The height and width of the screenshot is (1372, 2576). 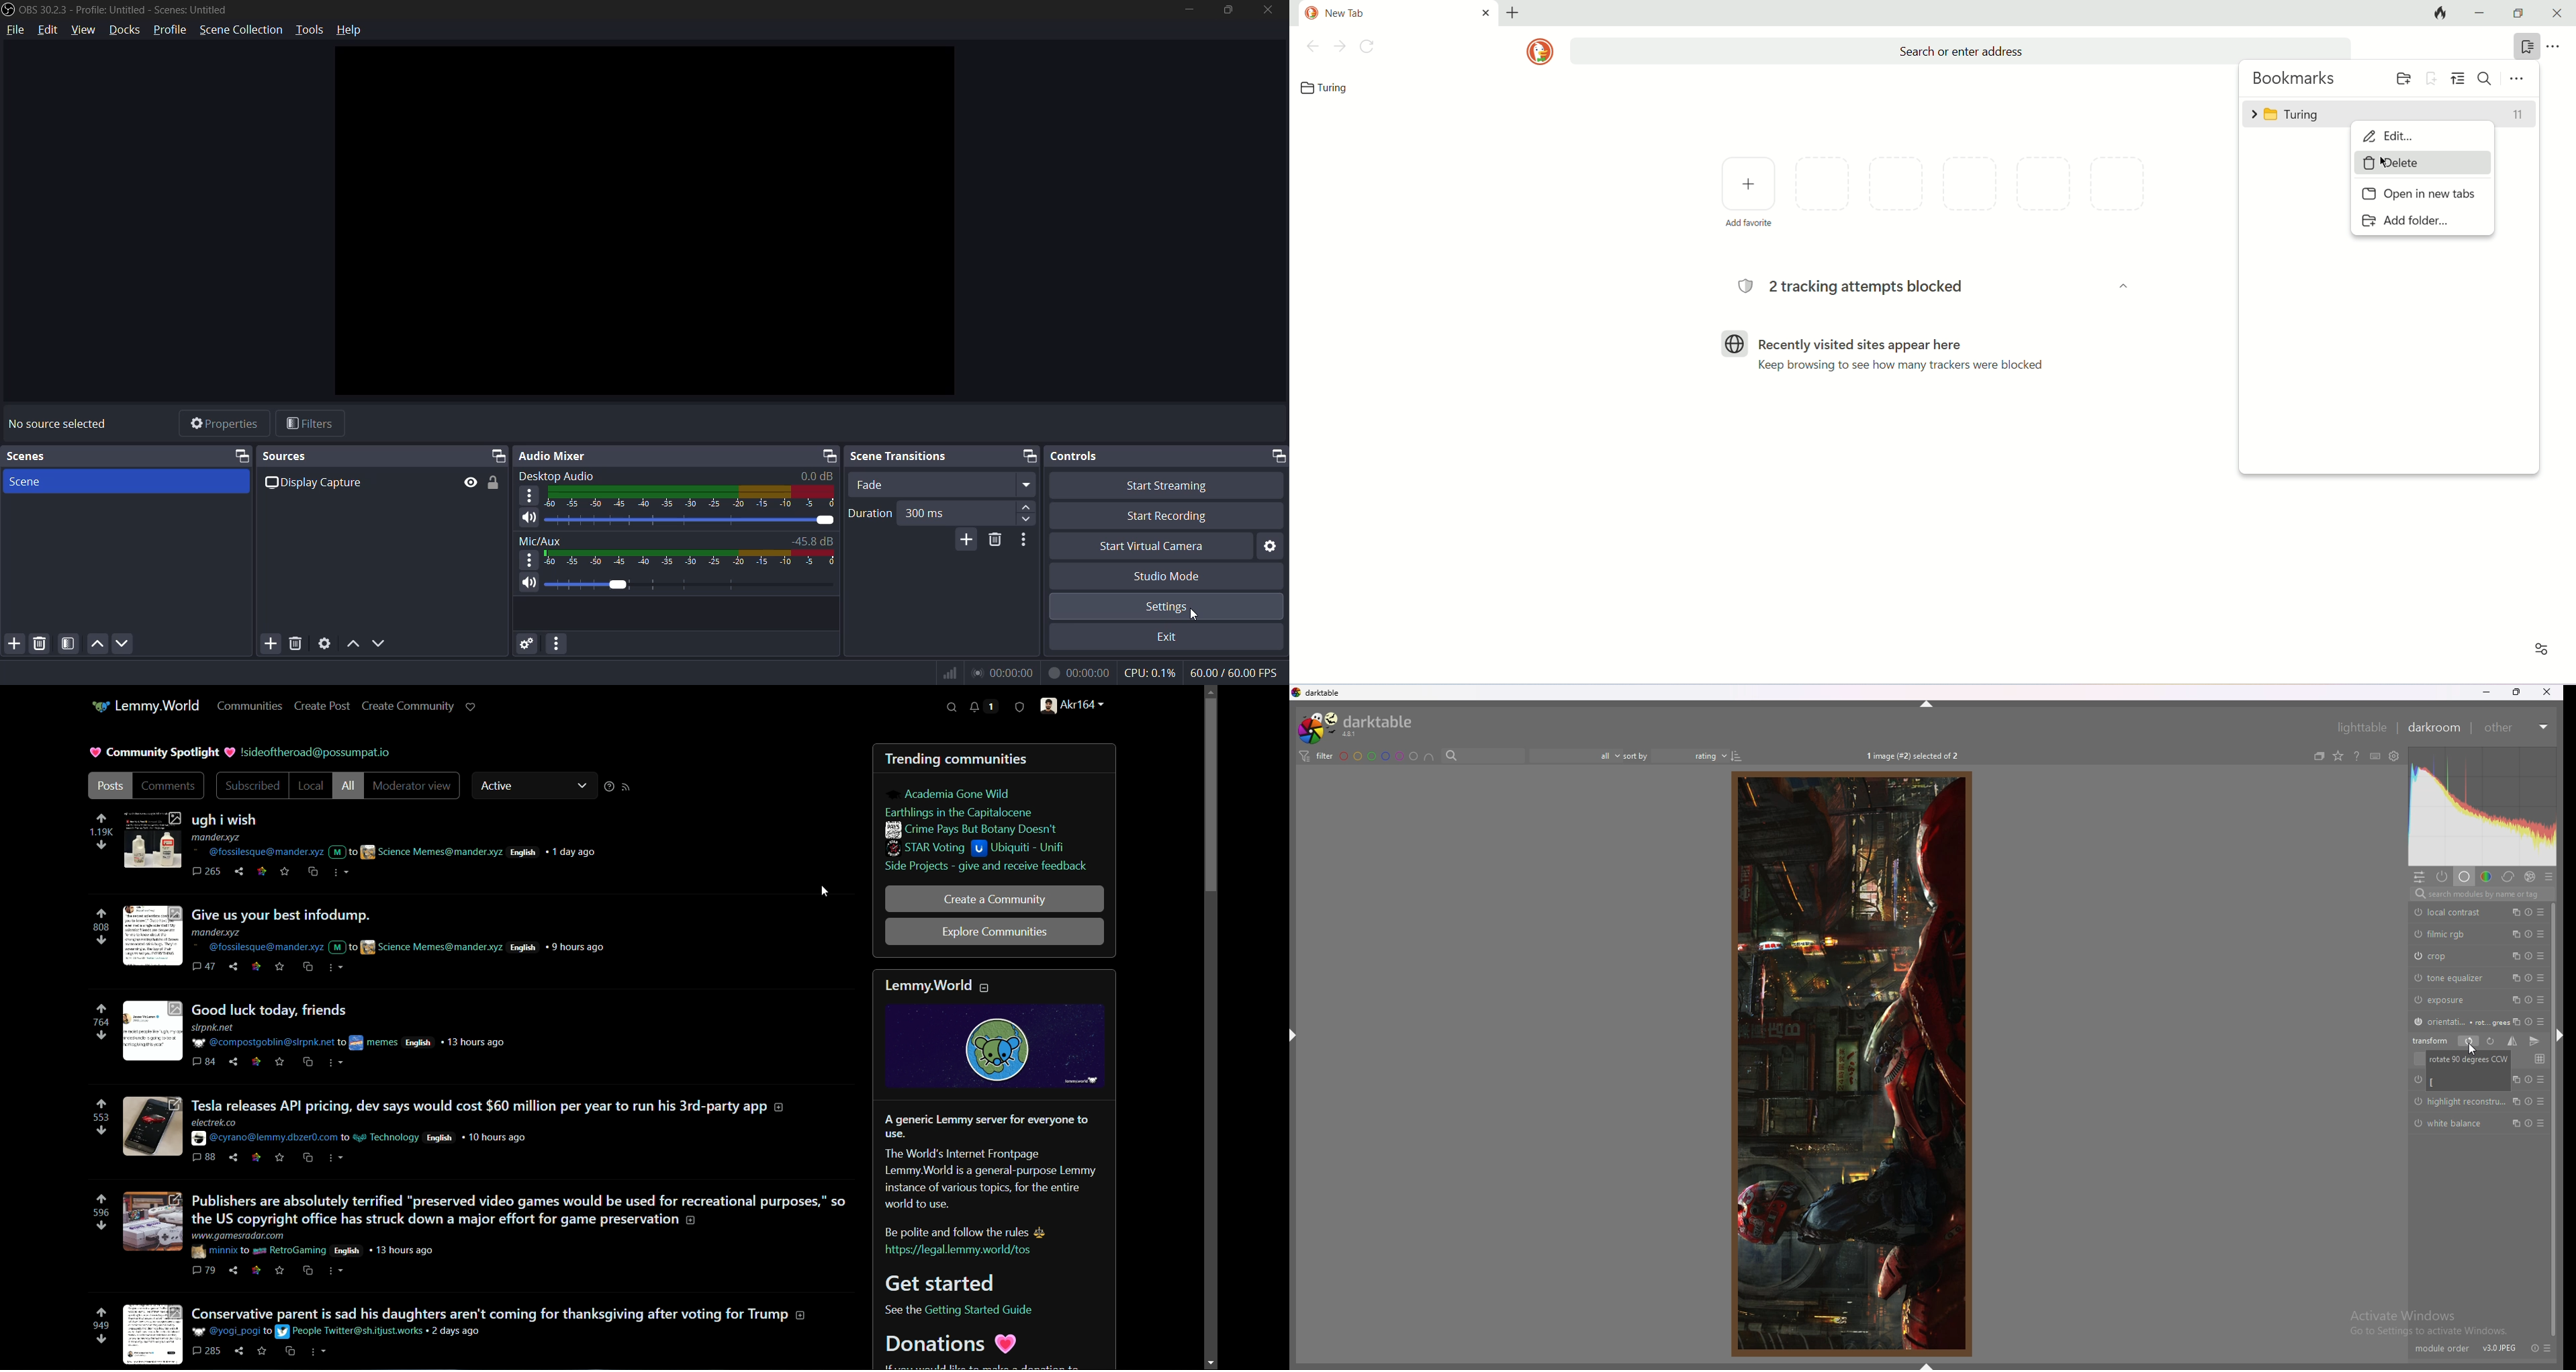 What do you see at coordinates (2544, 1123) in the screenshot?
I see `presets` at bounding box center [2544, 1123].